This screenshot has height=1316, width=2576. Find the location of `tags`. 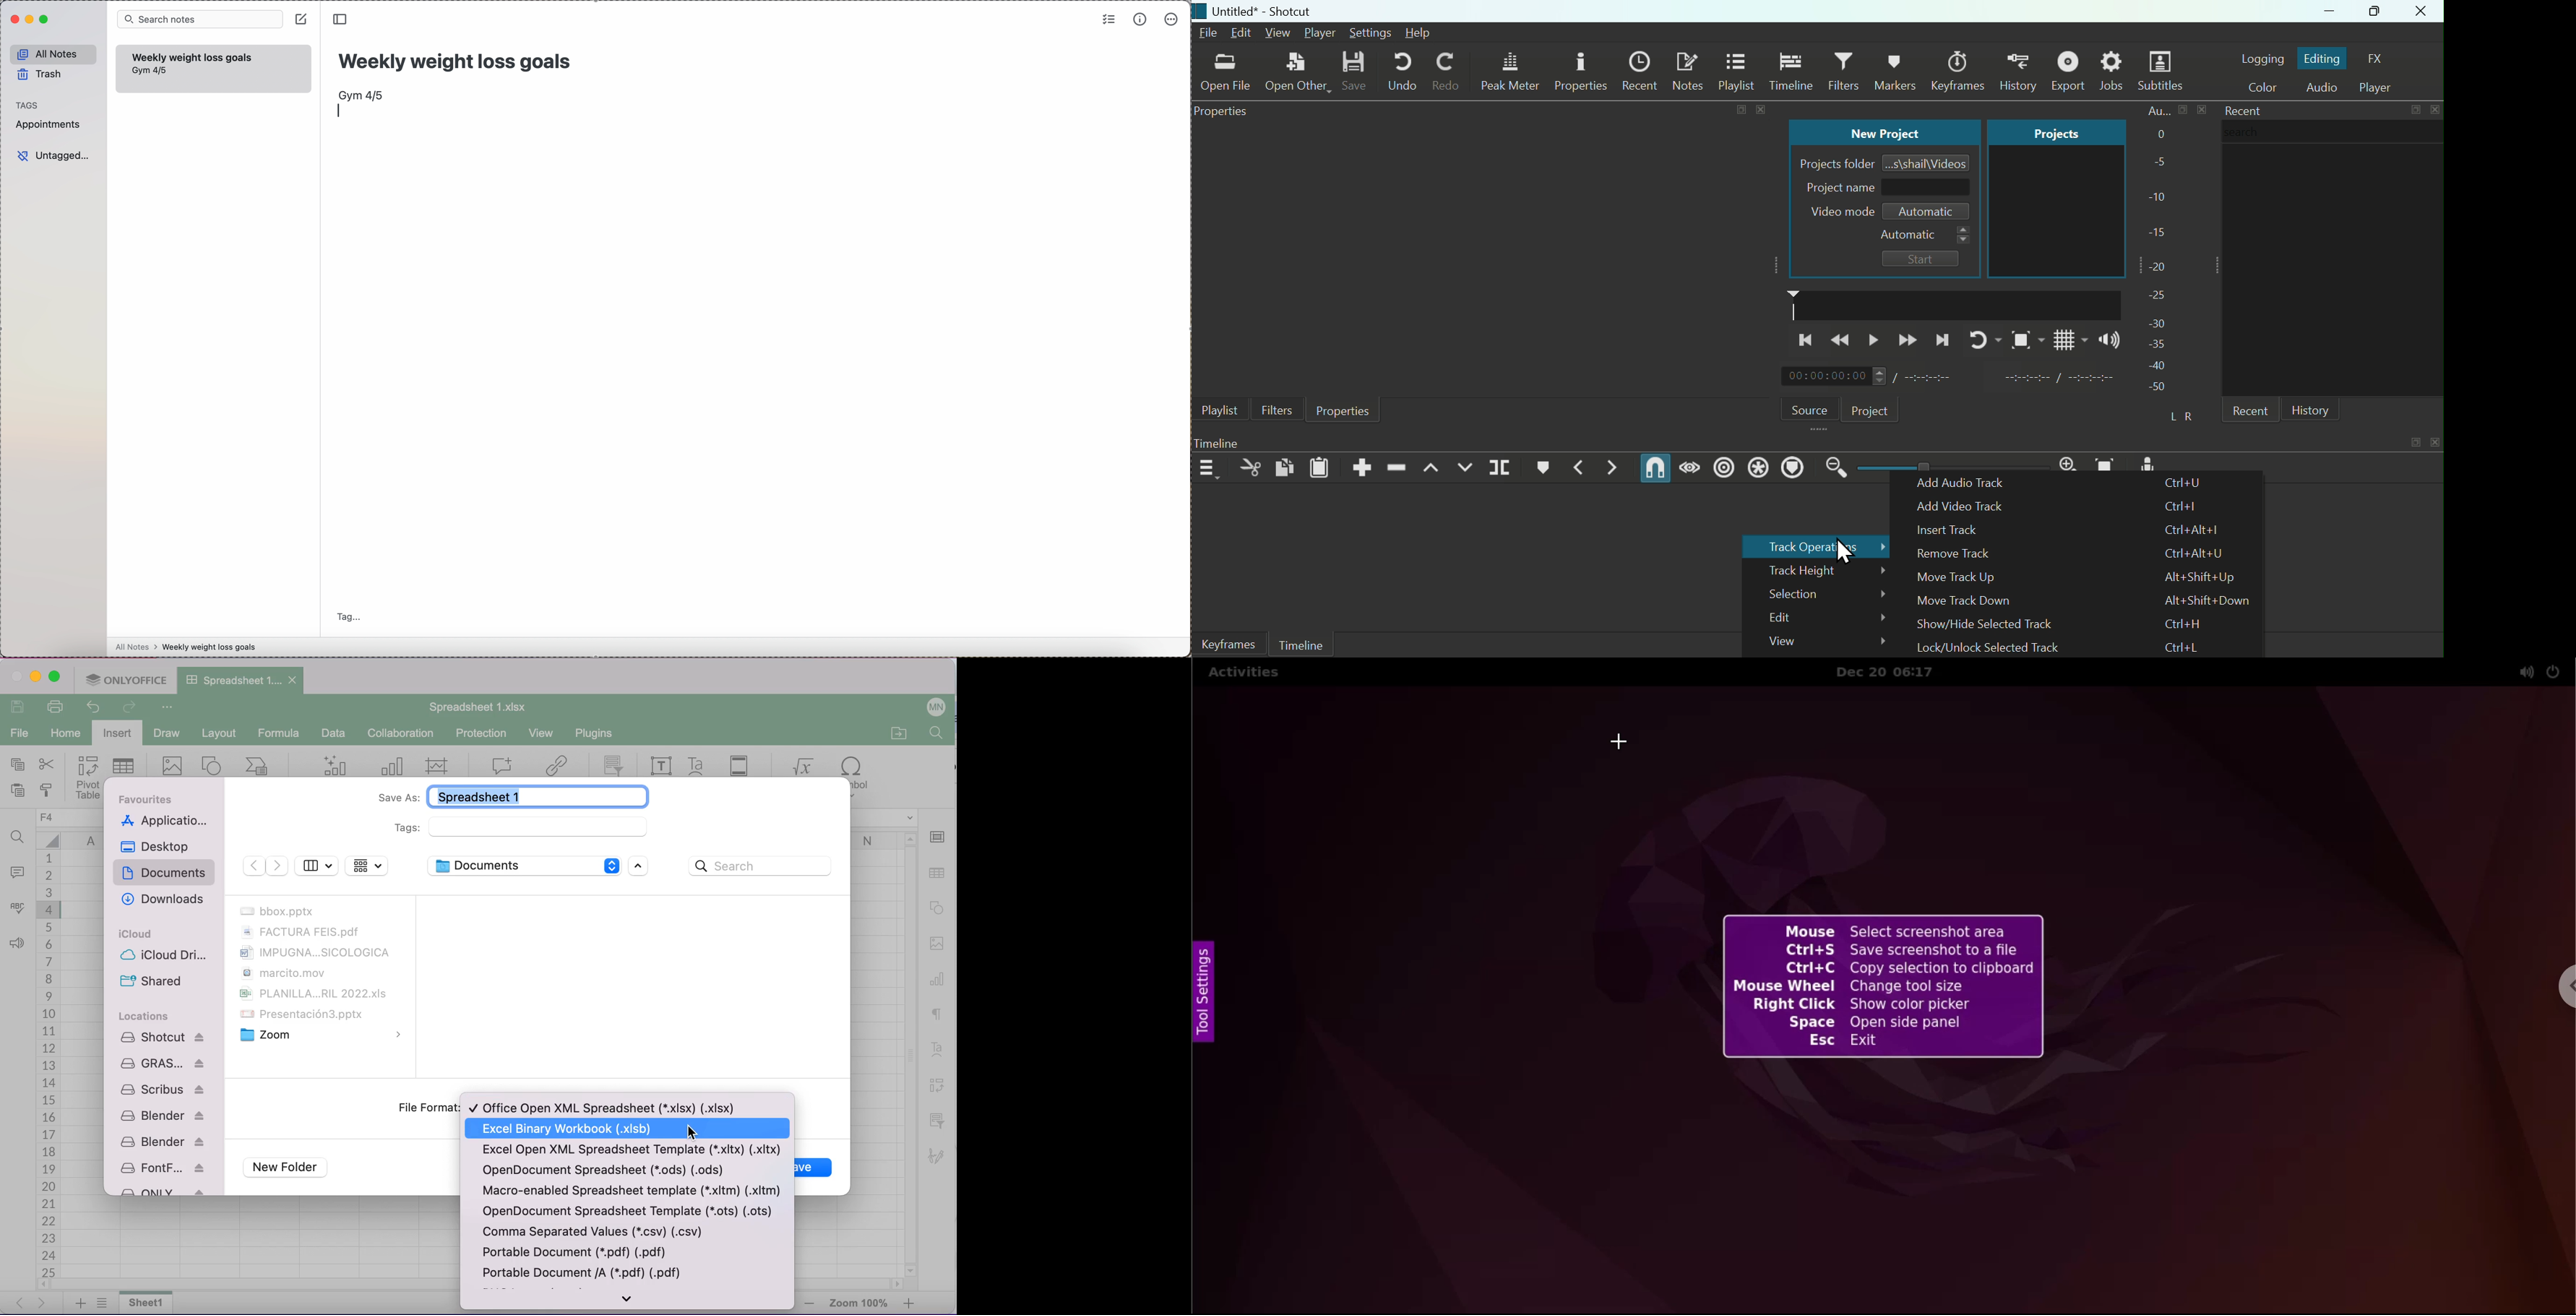

tags is located at coordinates (523, 827).